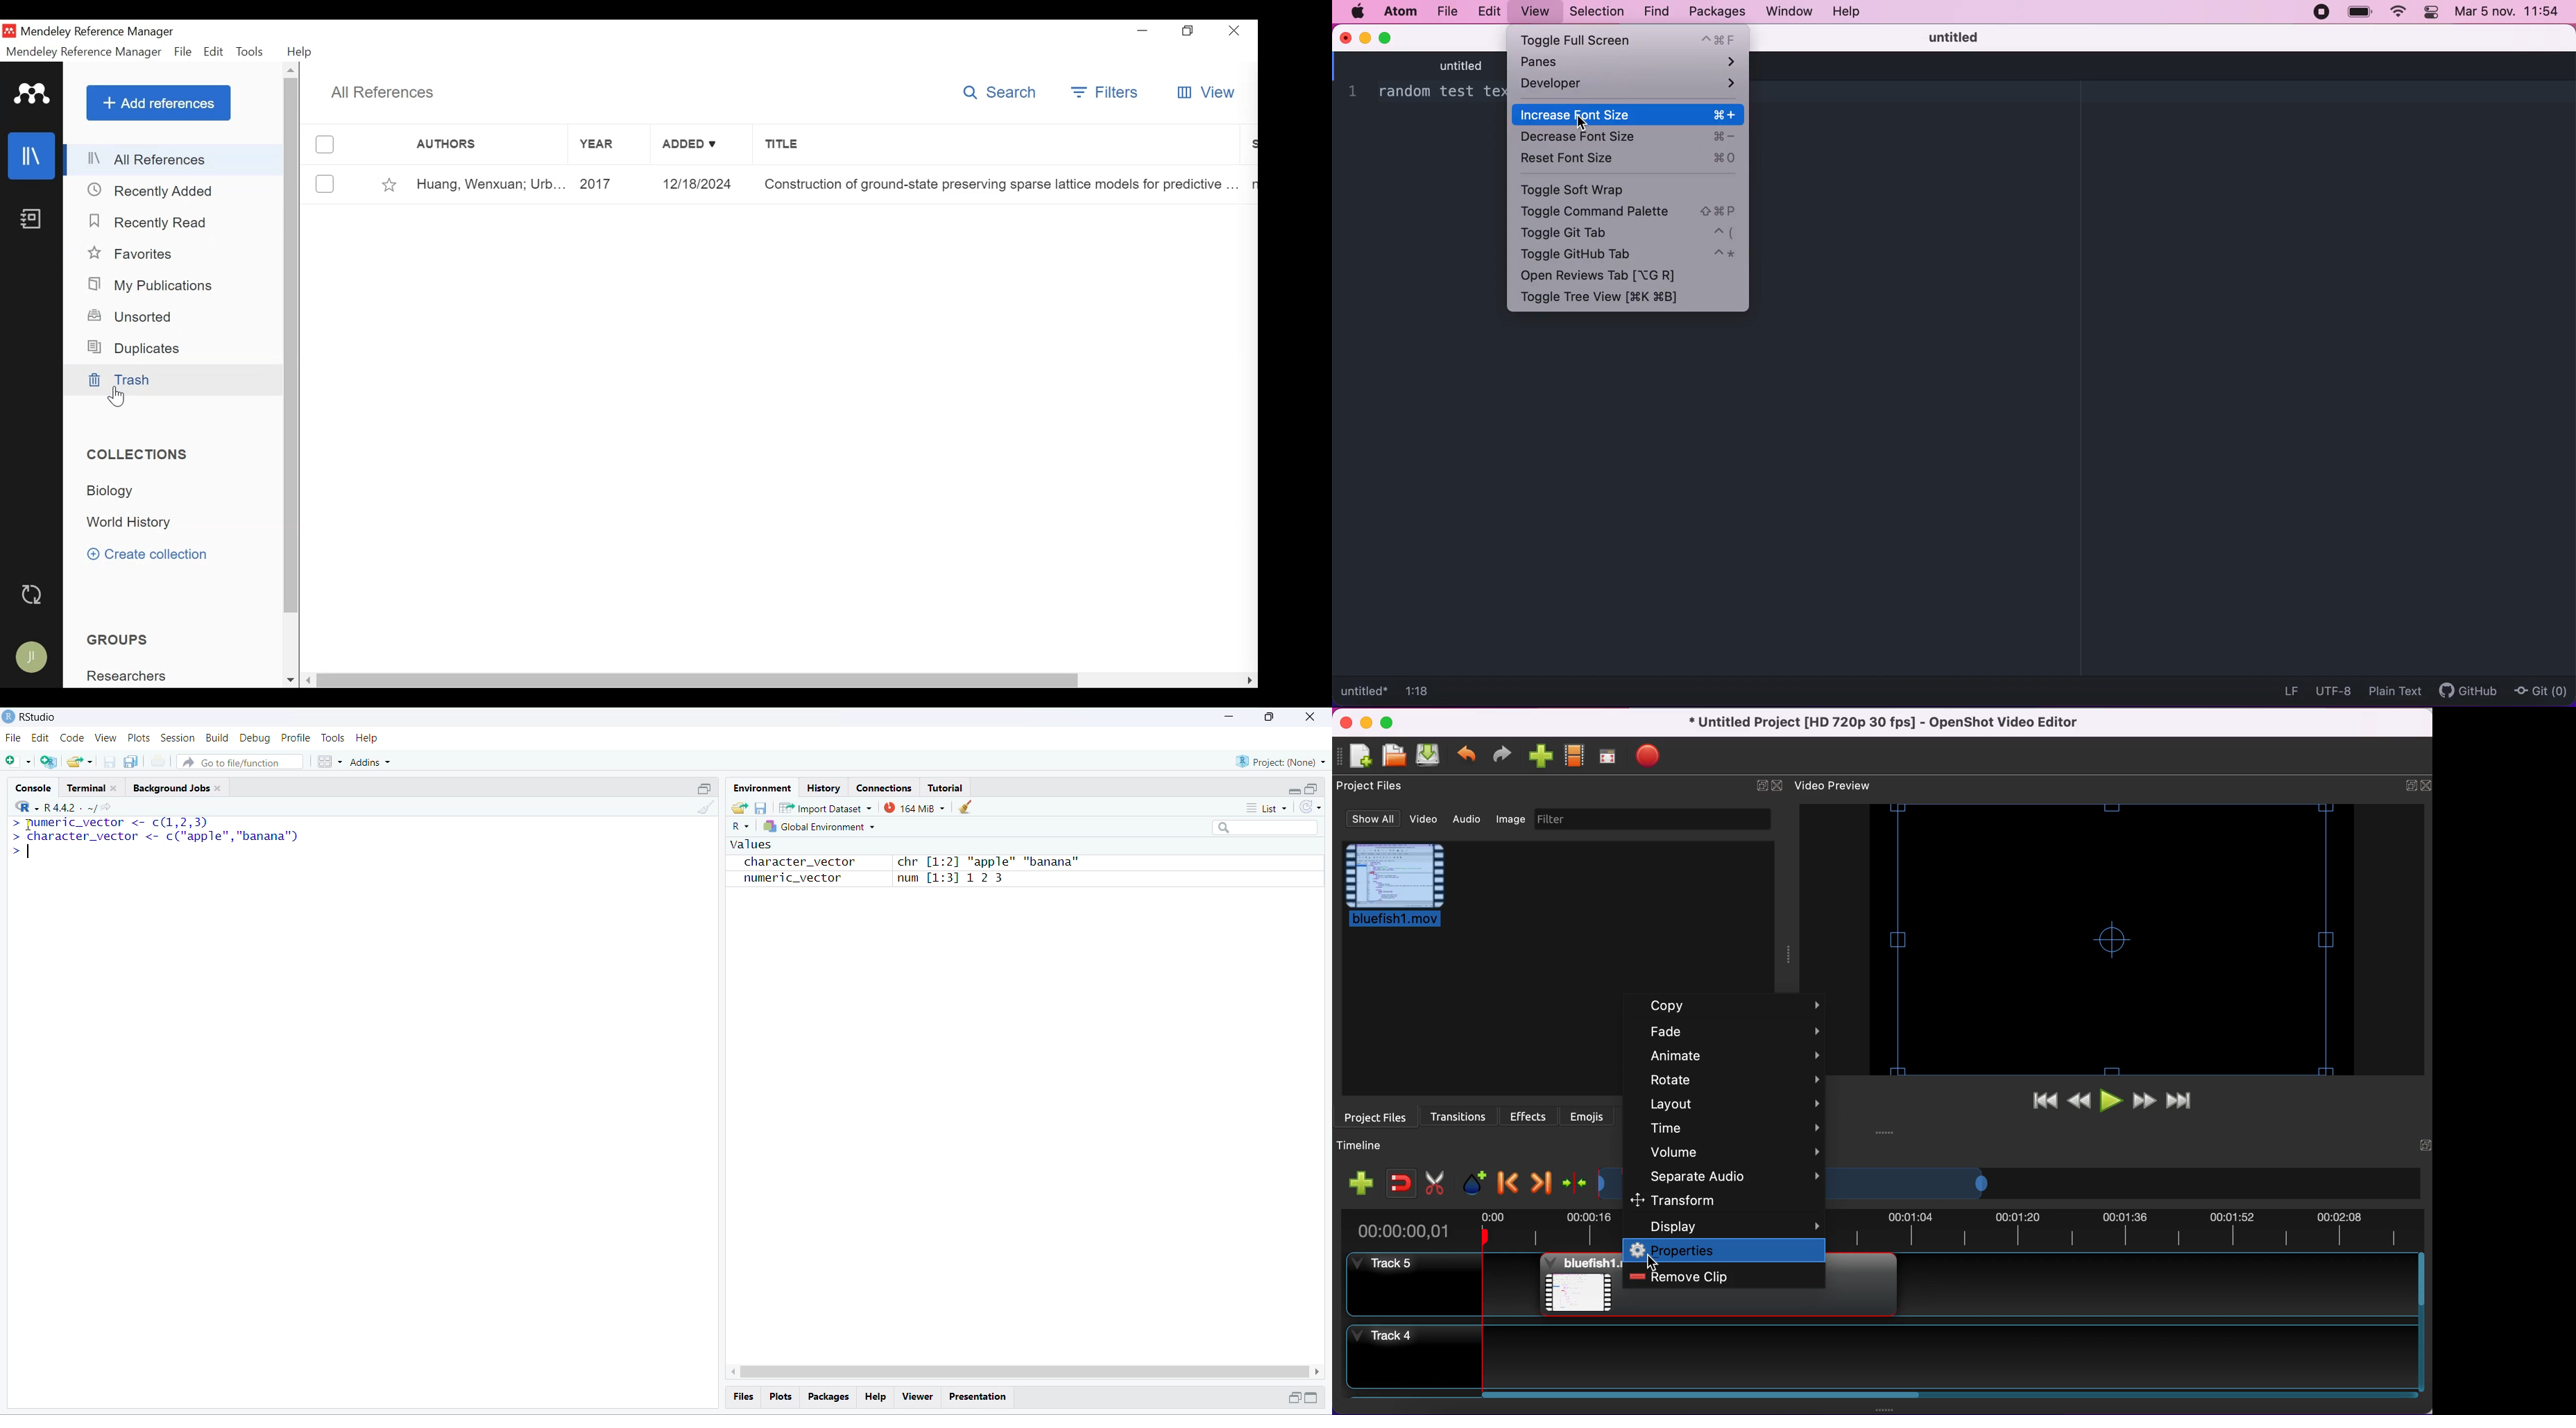  What do you see at coordinates (1716, 12) in the screenshot?
I see `packages` at bounding box center [1716, 12].